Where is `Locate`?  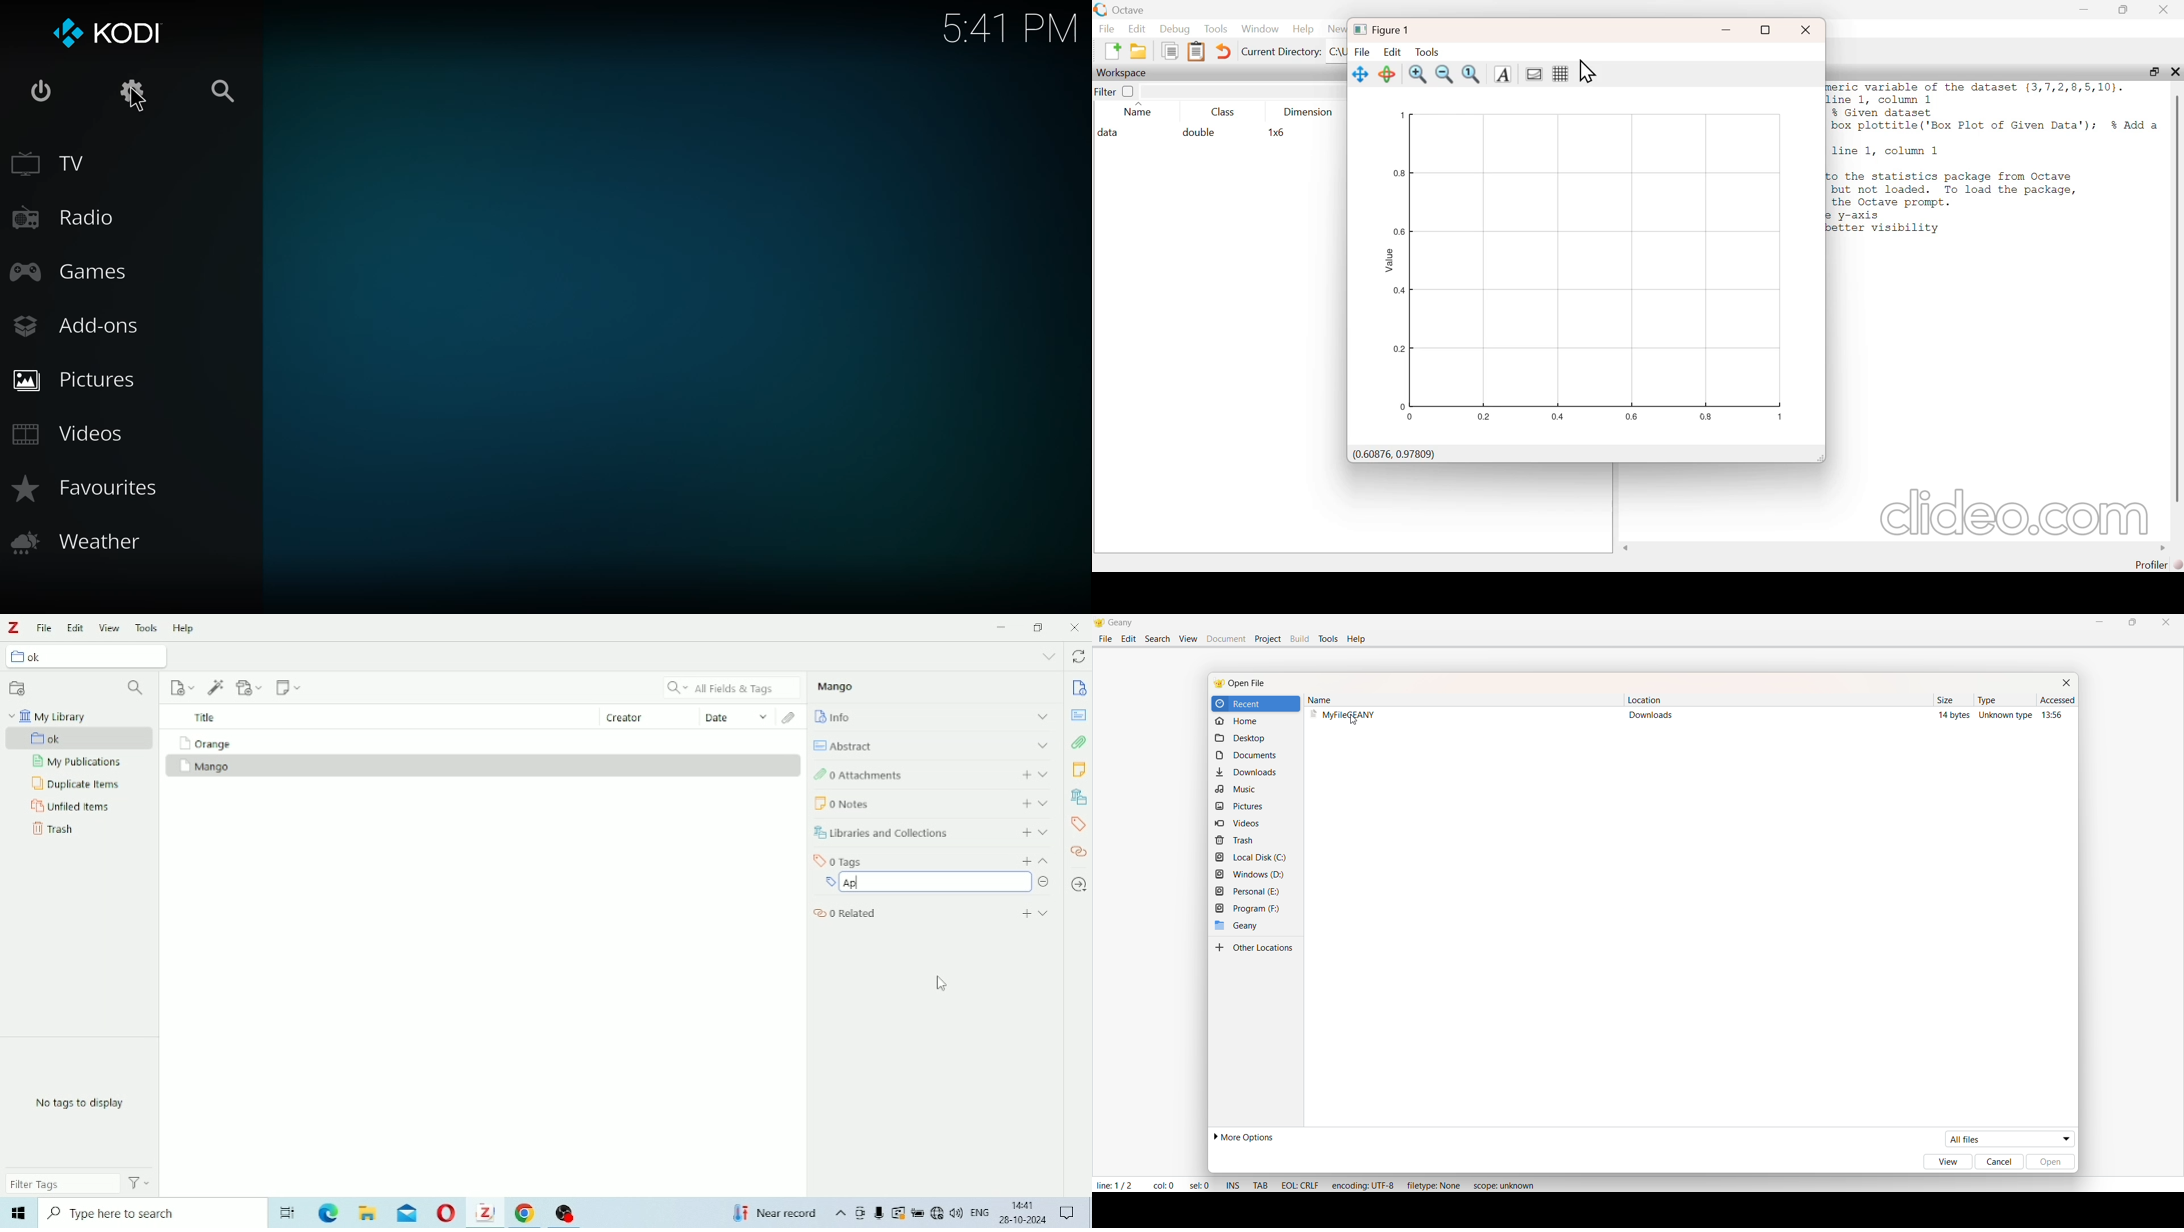
Locate is located at coordinates (1078, 885).